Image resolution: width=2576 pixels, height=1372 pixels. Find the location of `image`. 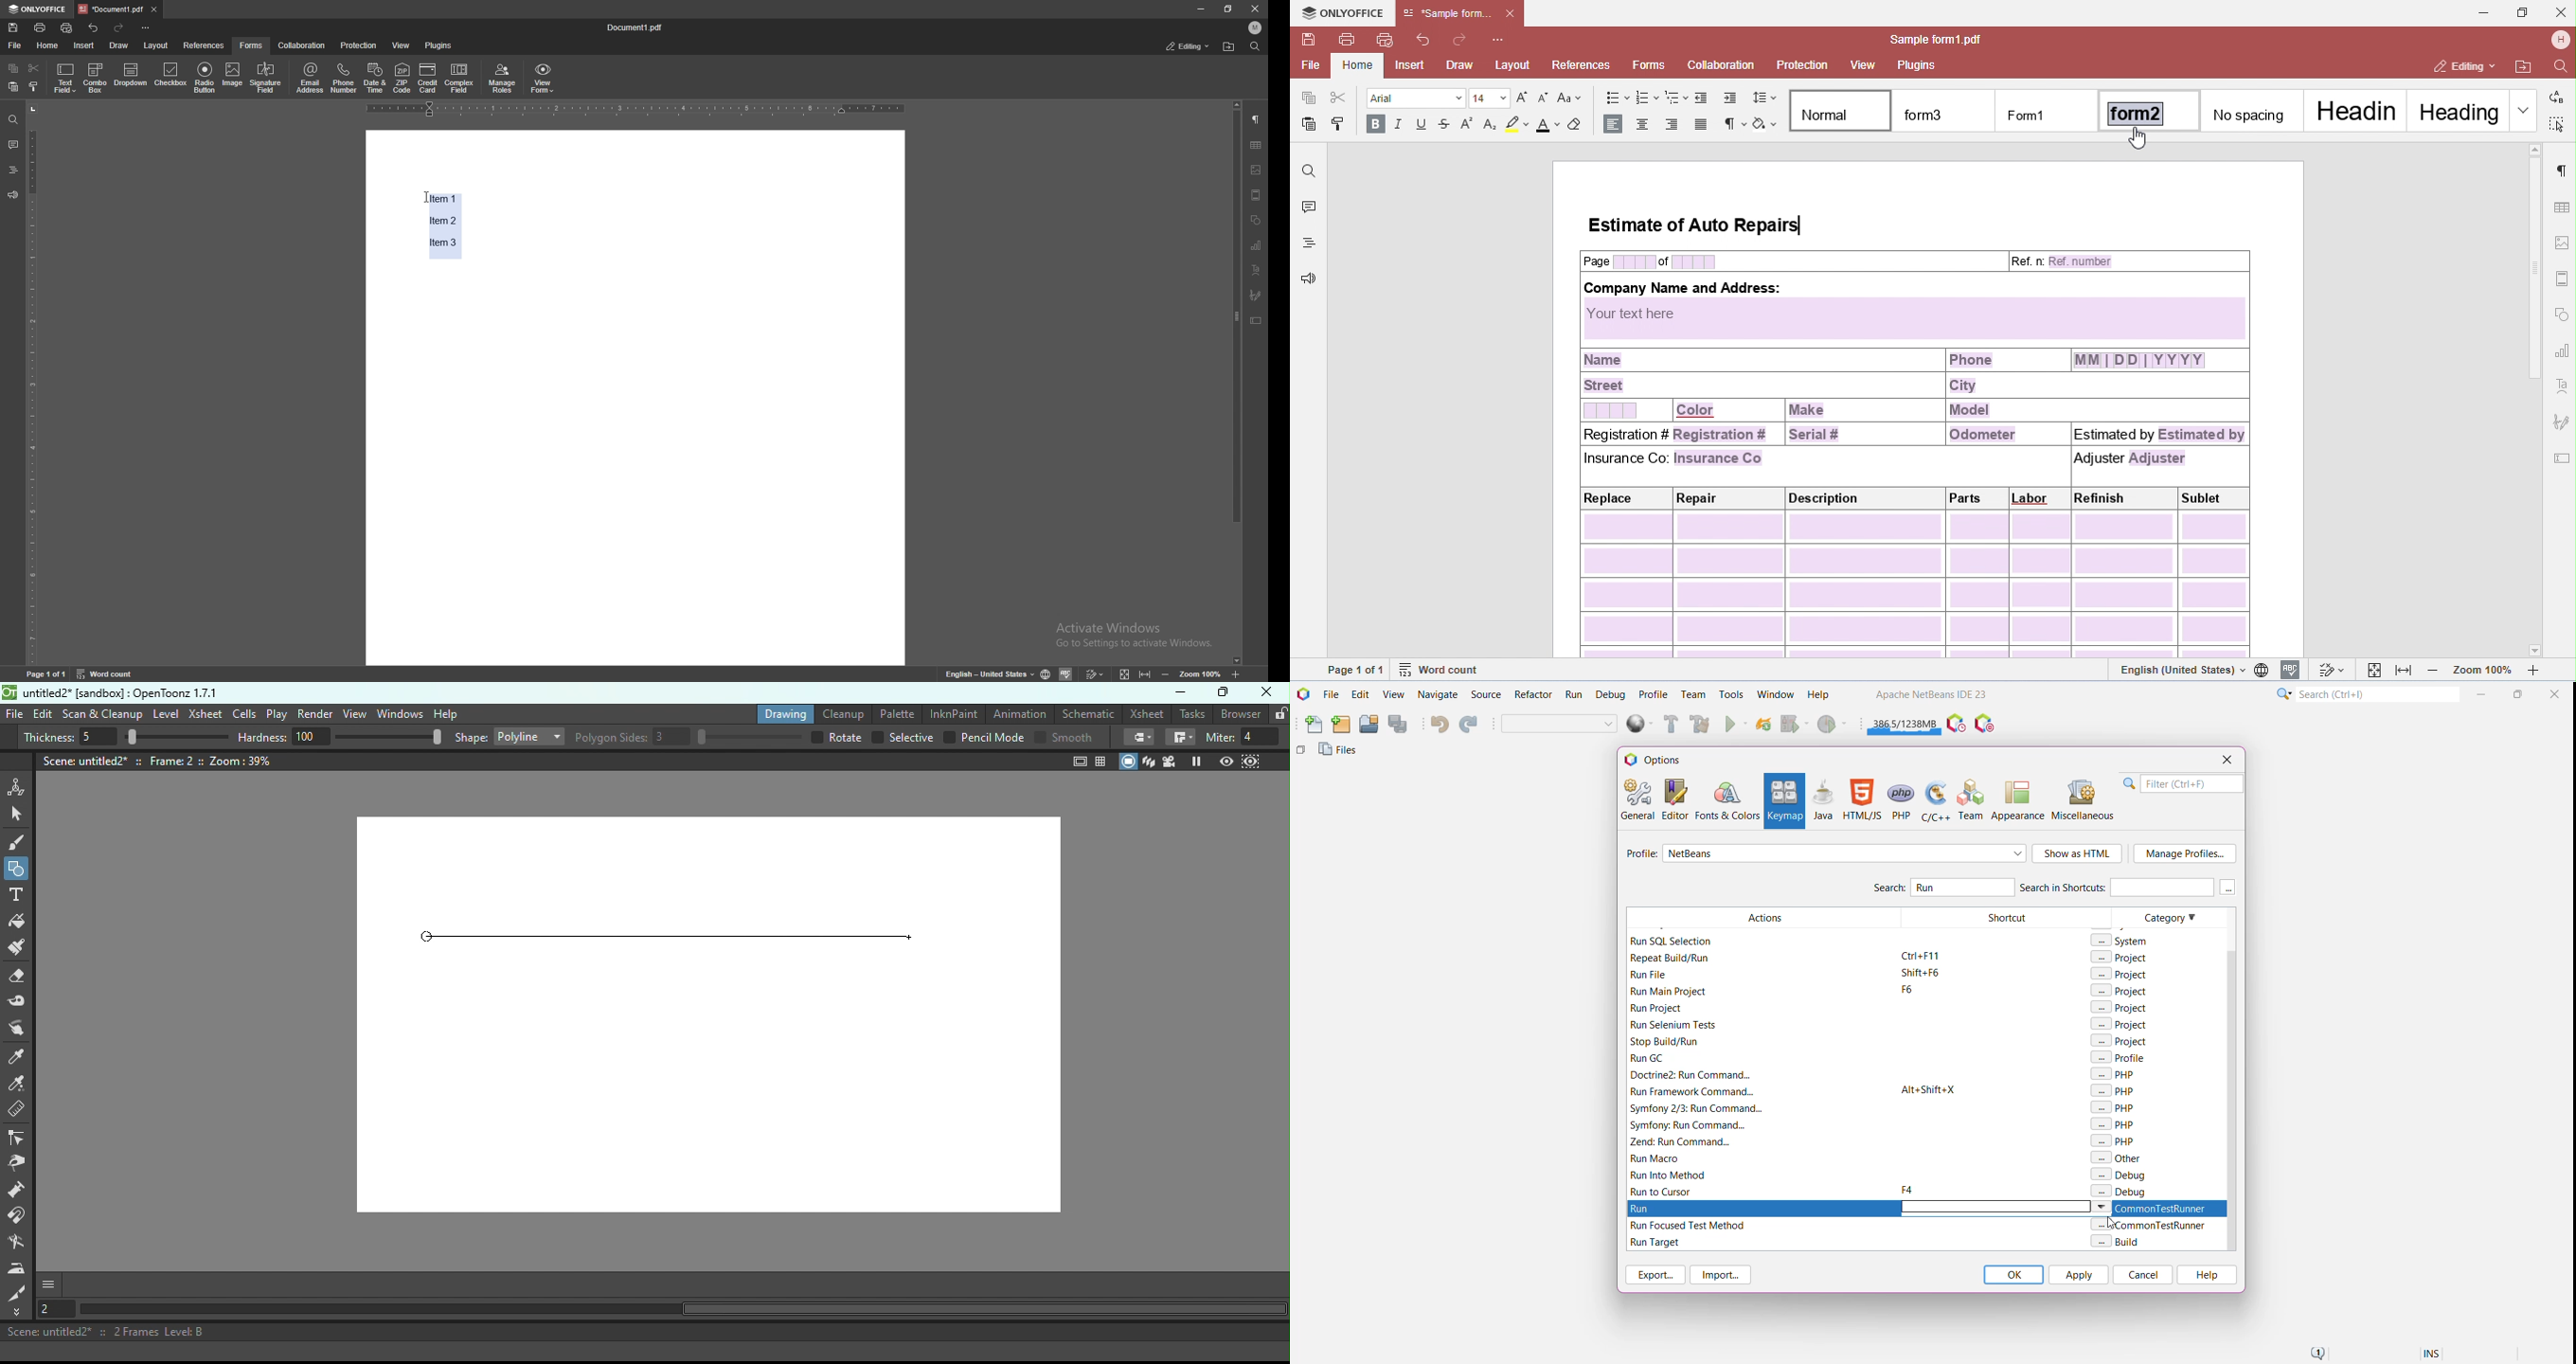

image is located at coordinates (233, 77).